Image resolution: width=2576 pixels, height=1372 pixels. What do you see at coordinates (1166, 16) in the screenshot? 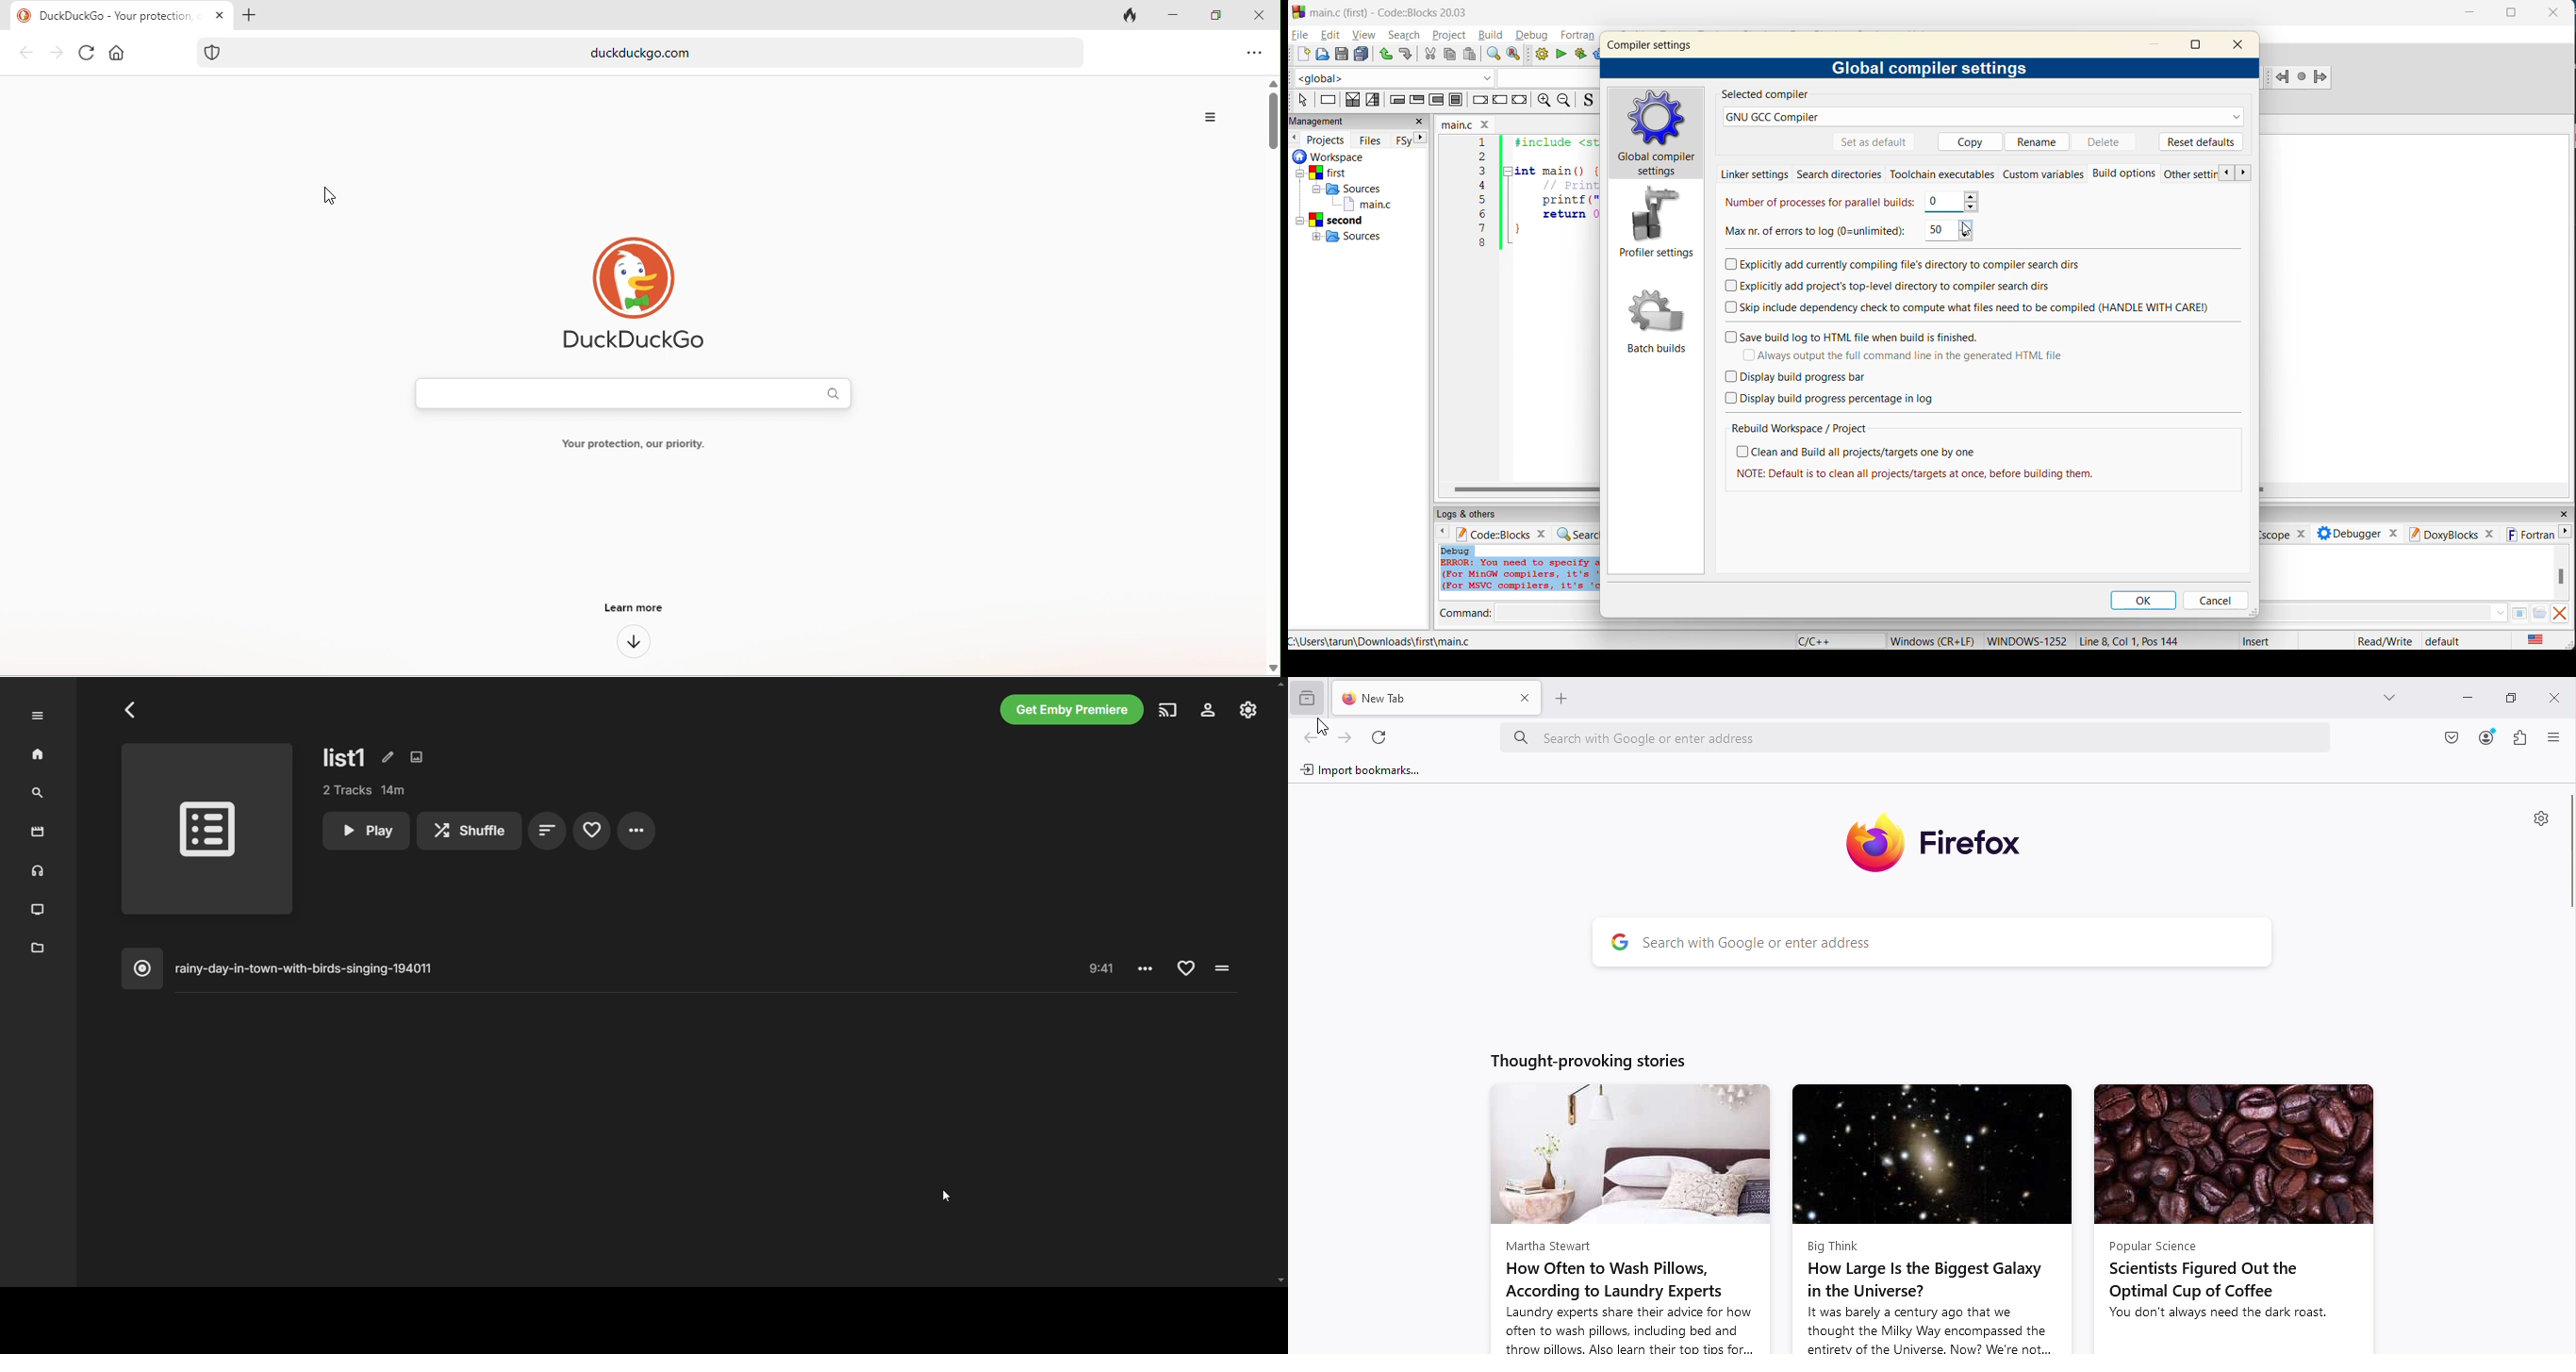
I see `minimize` at bounding box center [1166, 16].